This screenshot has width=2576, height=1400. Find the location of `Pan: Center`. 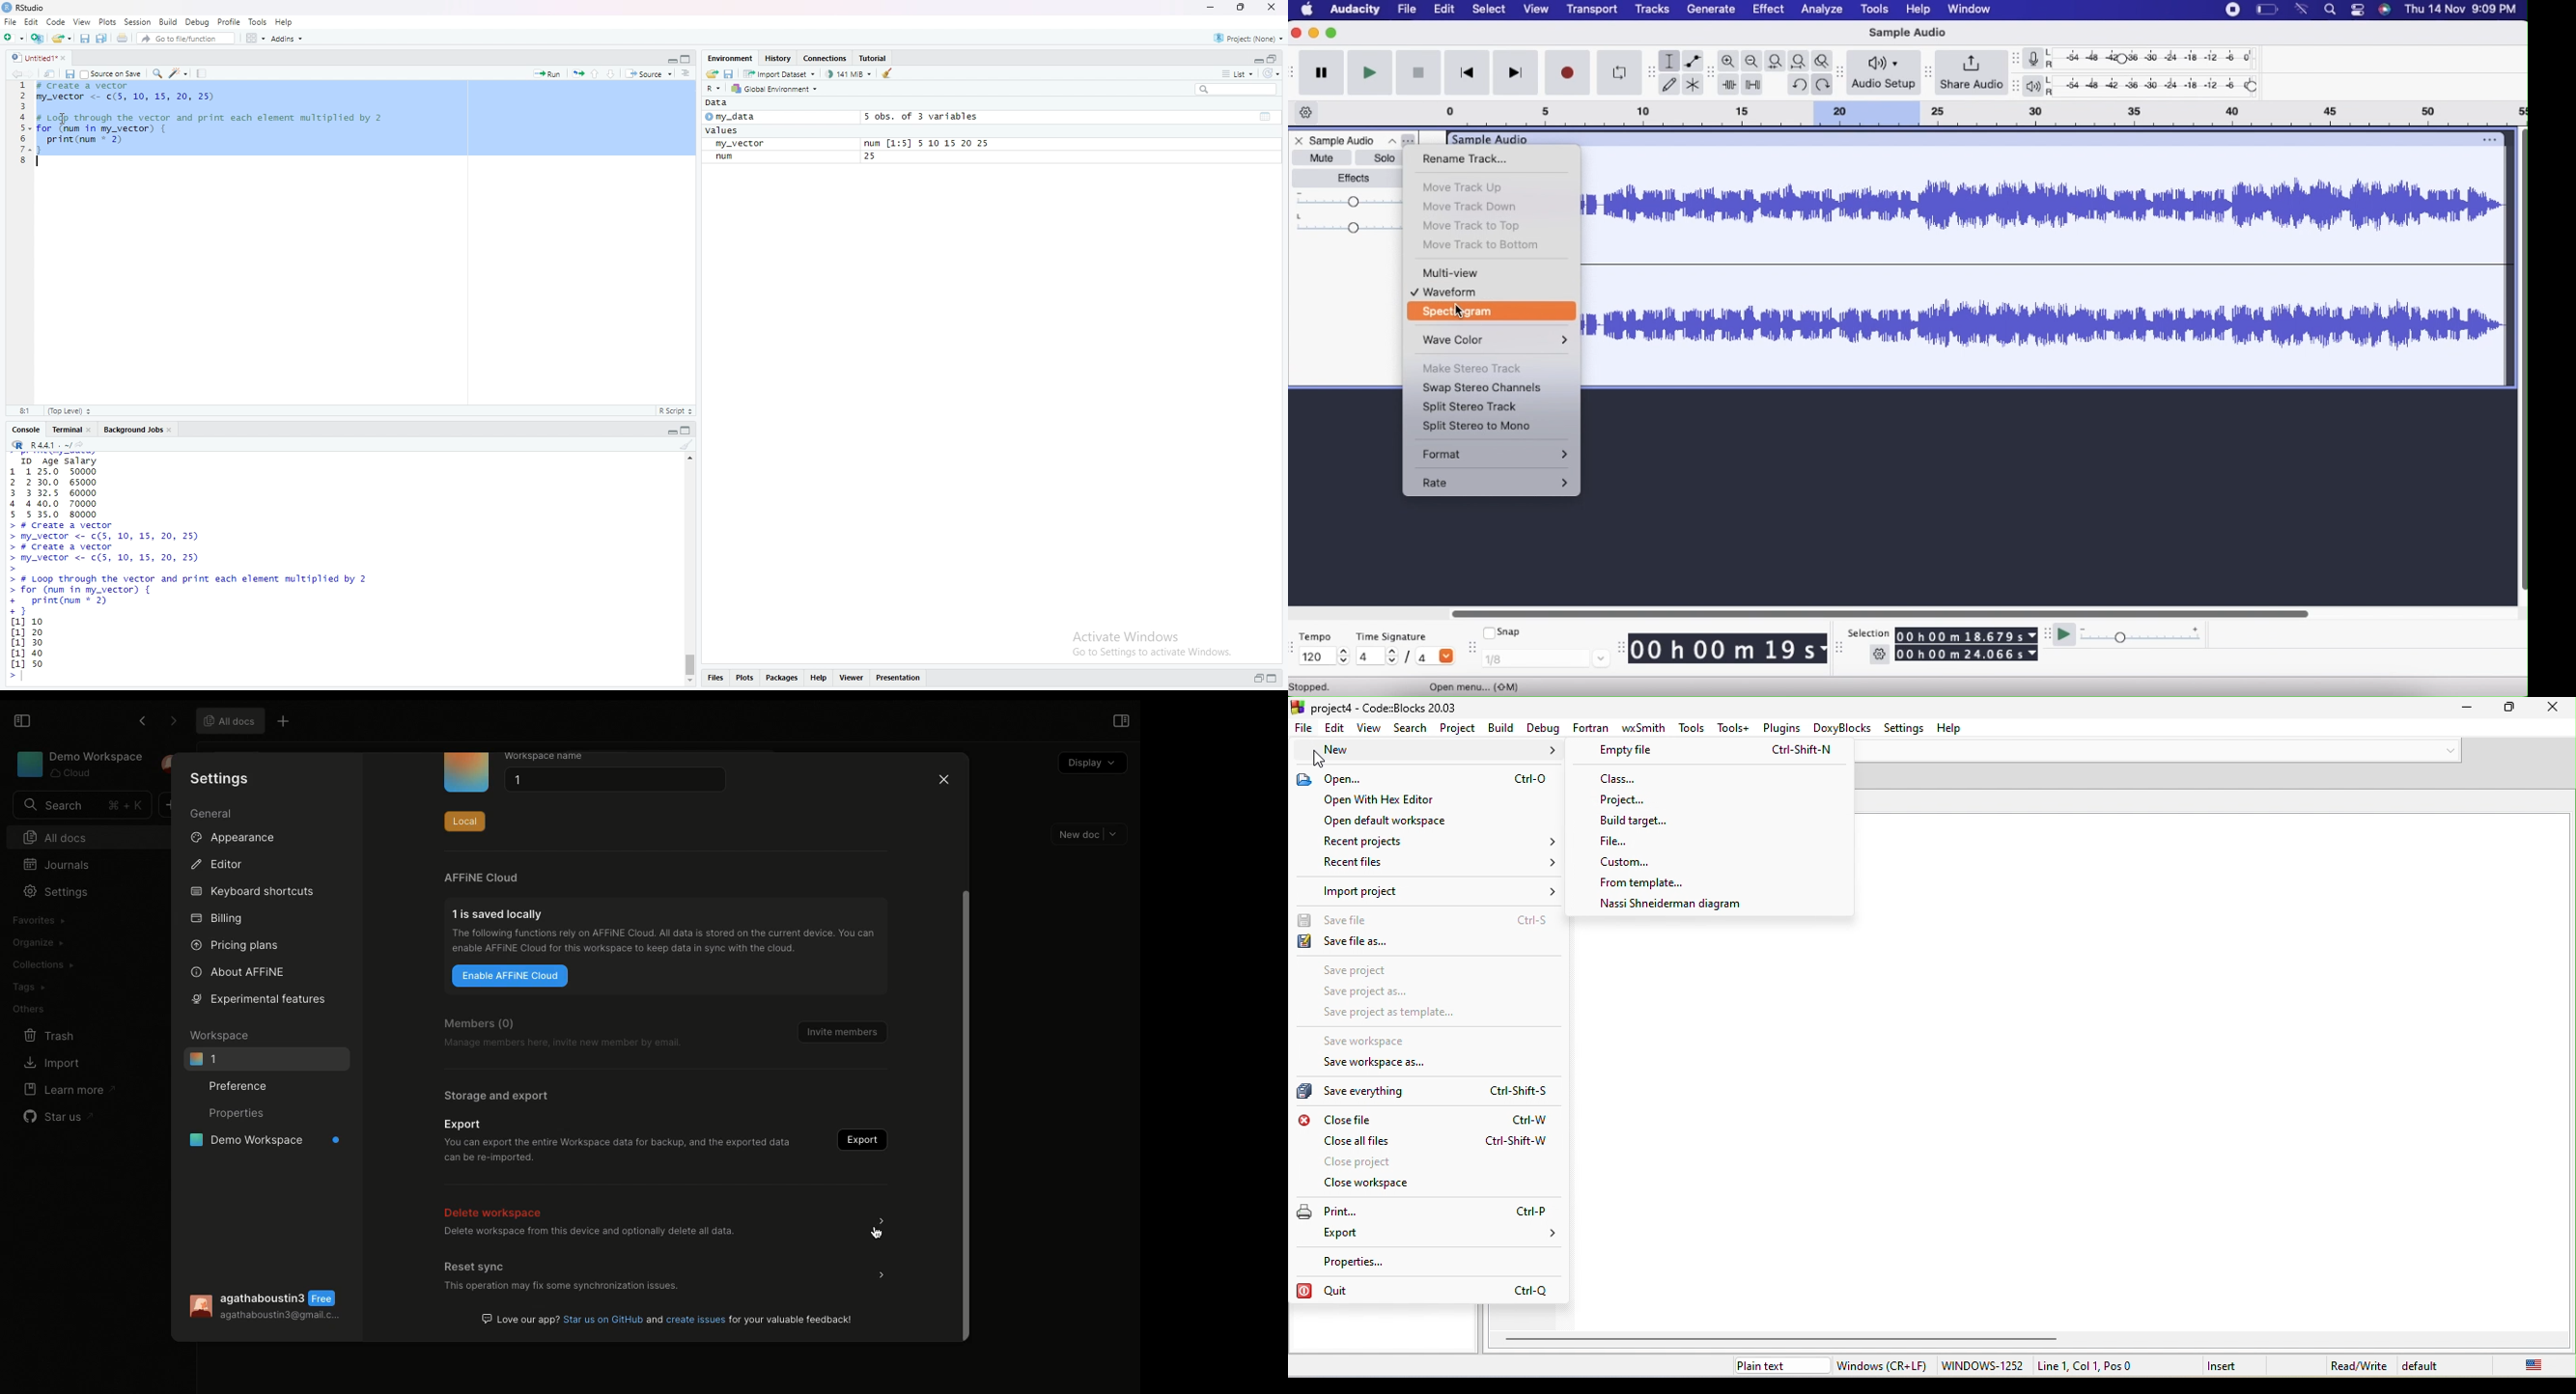

Pan: Center is located at coordinates (1346, 223).